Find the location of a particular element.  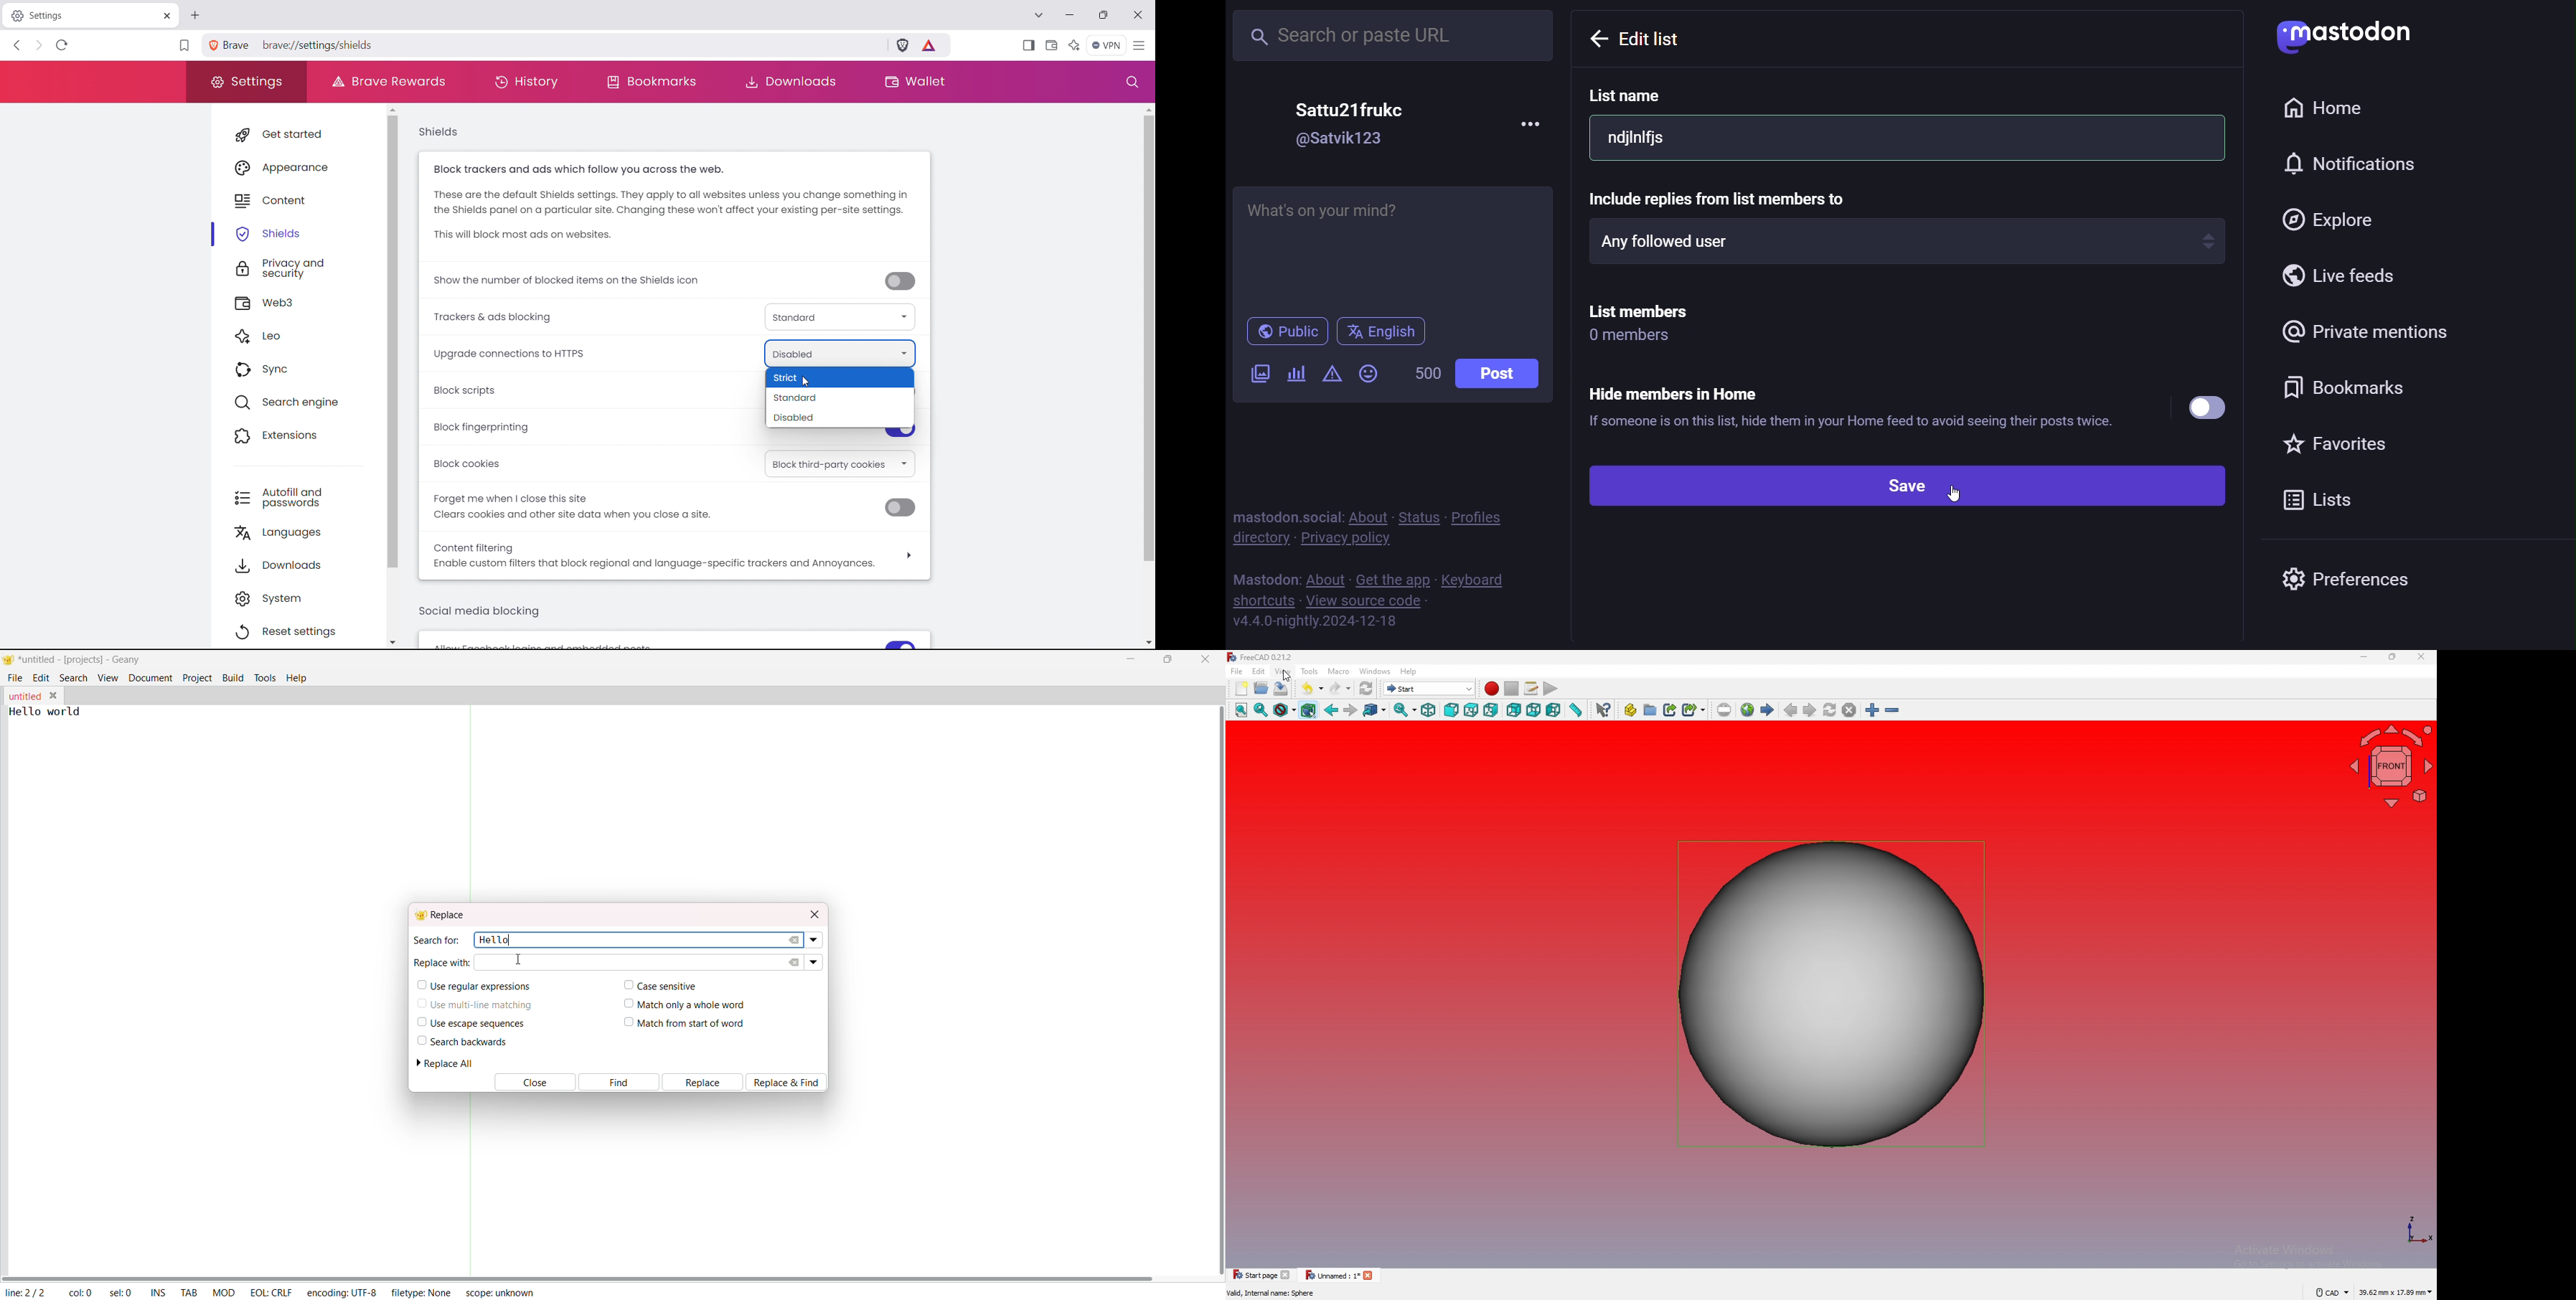

@Satvik123 is located at coordinates (1354, 140).